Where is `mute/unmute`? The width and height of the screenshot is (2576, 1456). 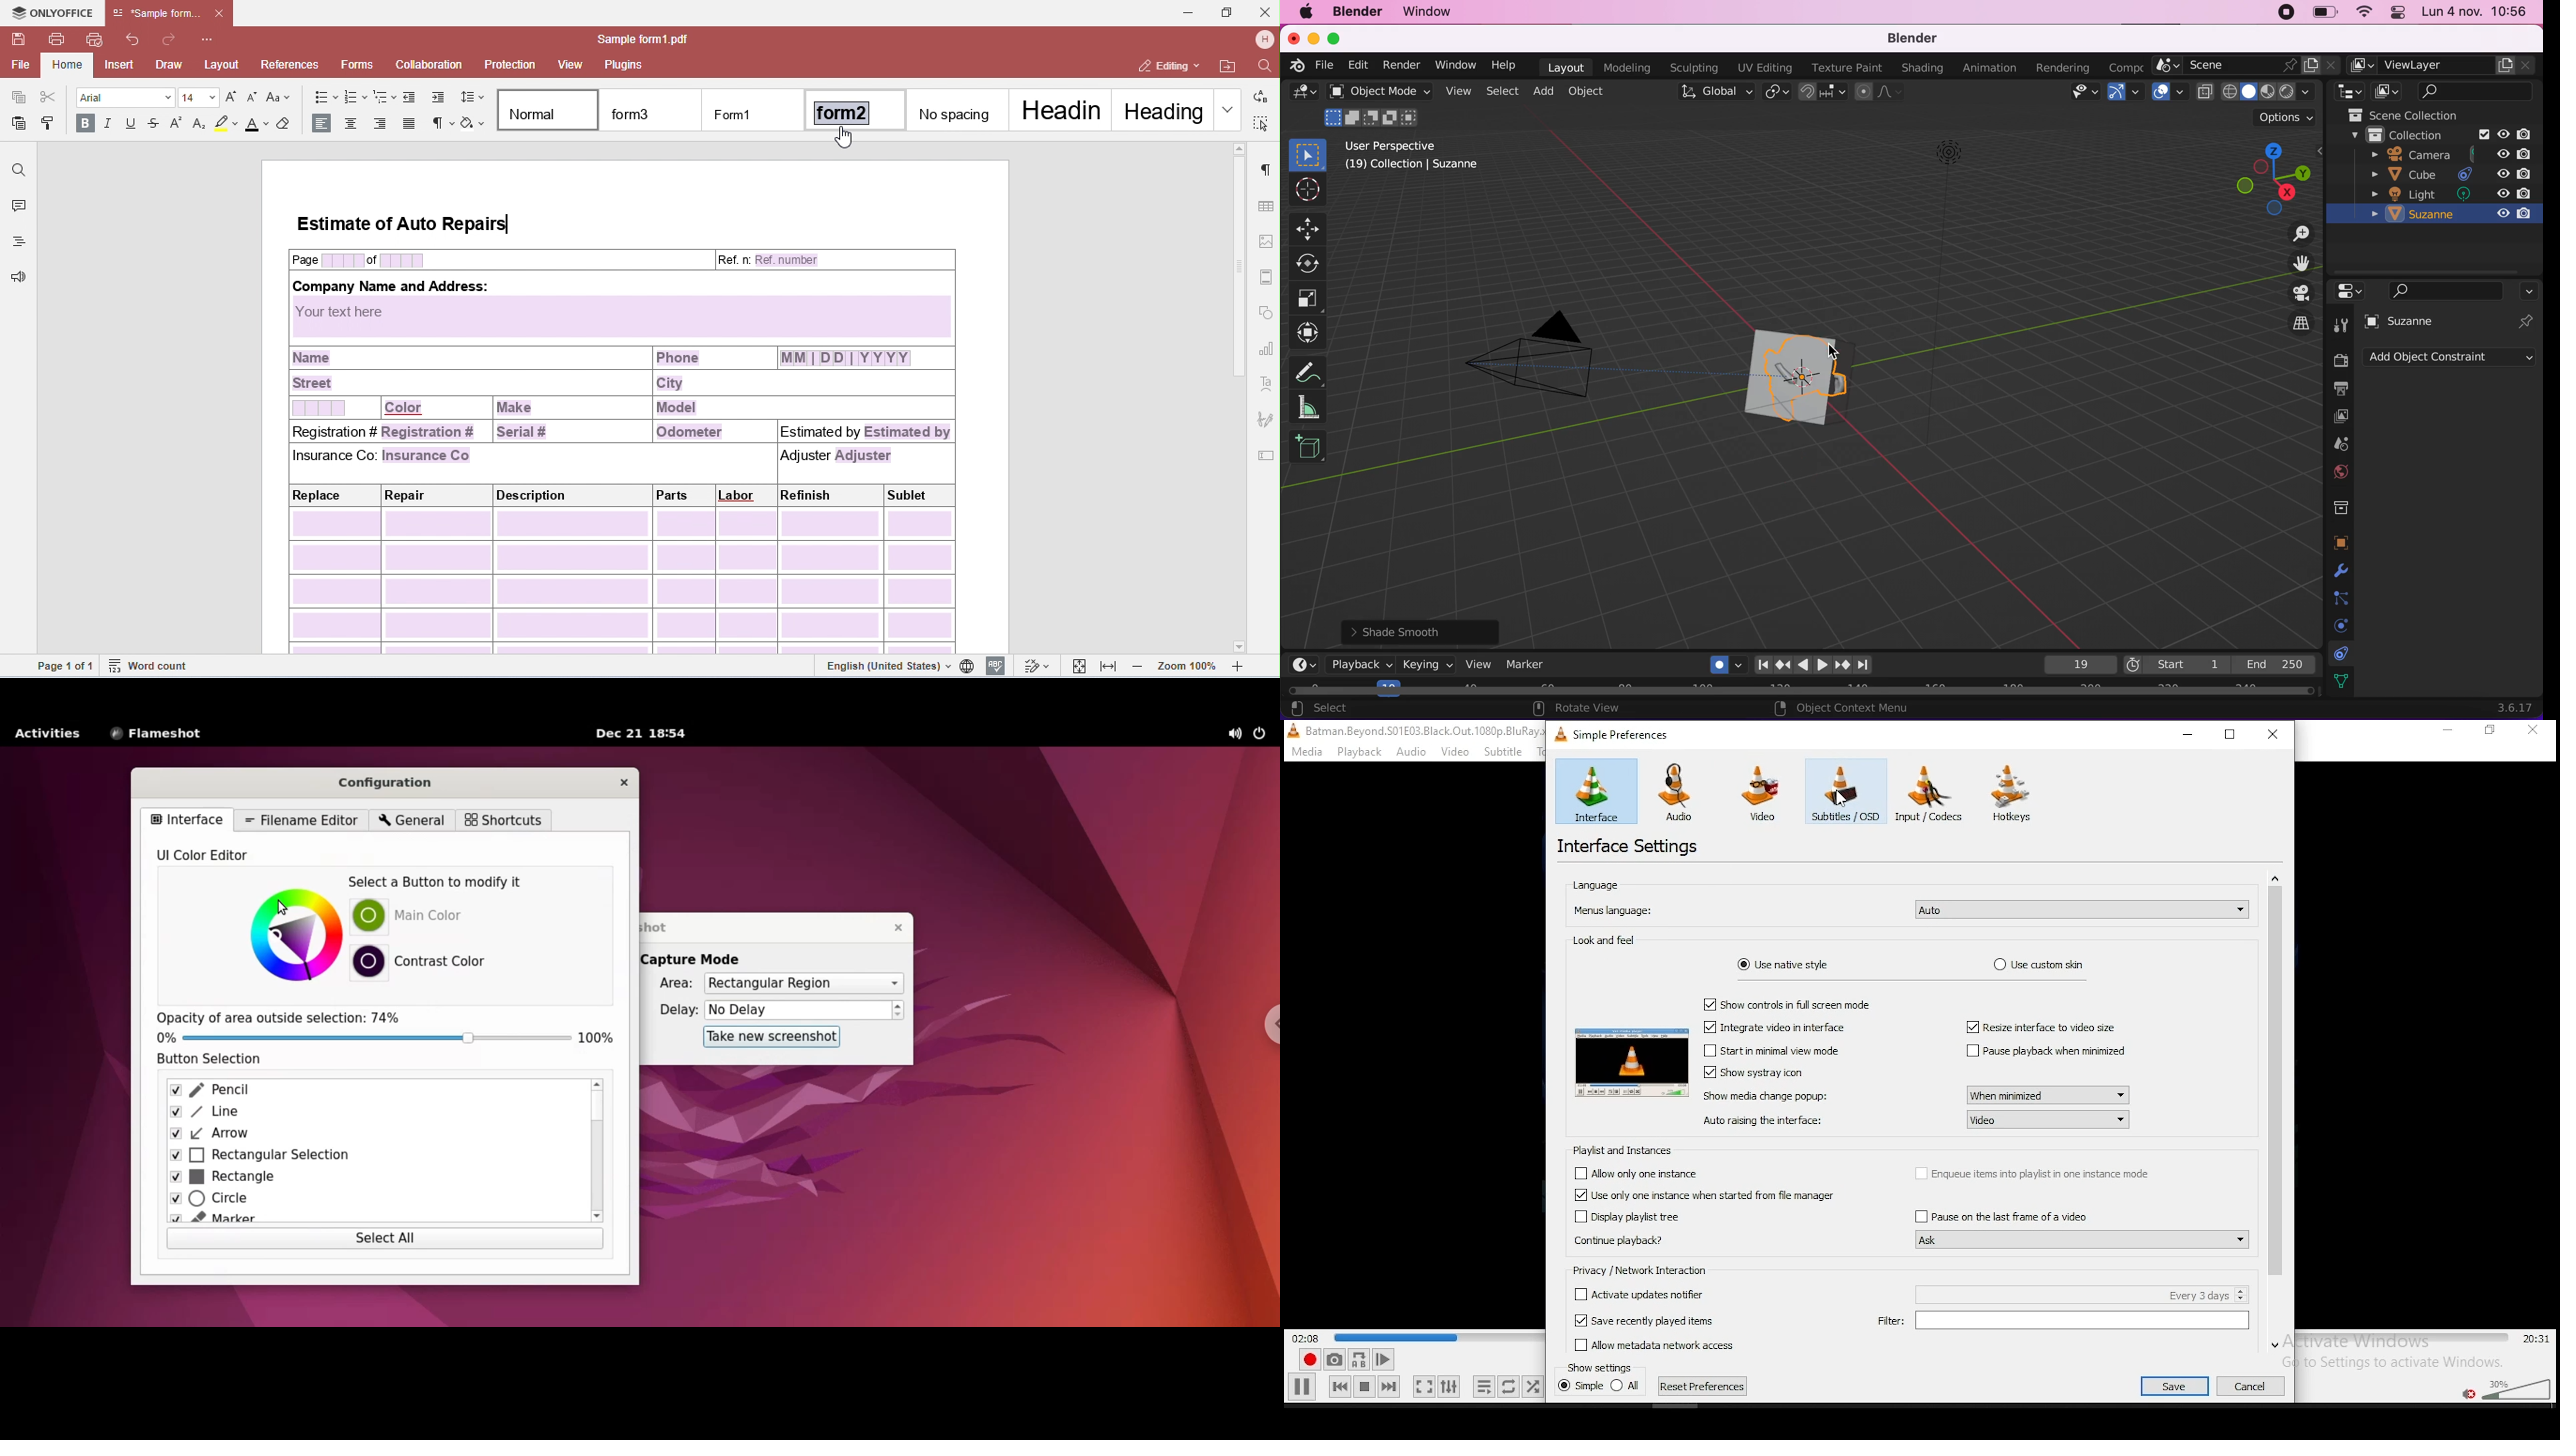 mute/unmute is located at coordinates (2467, 1393).